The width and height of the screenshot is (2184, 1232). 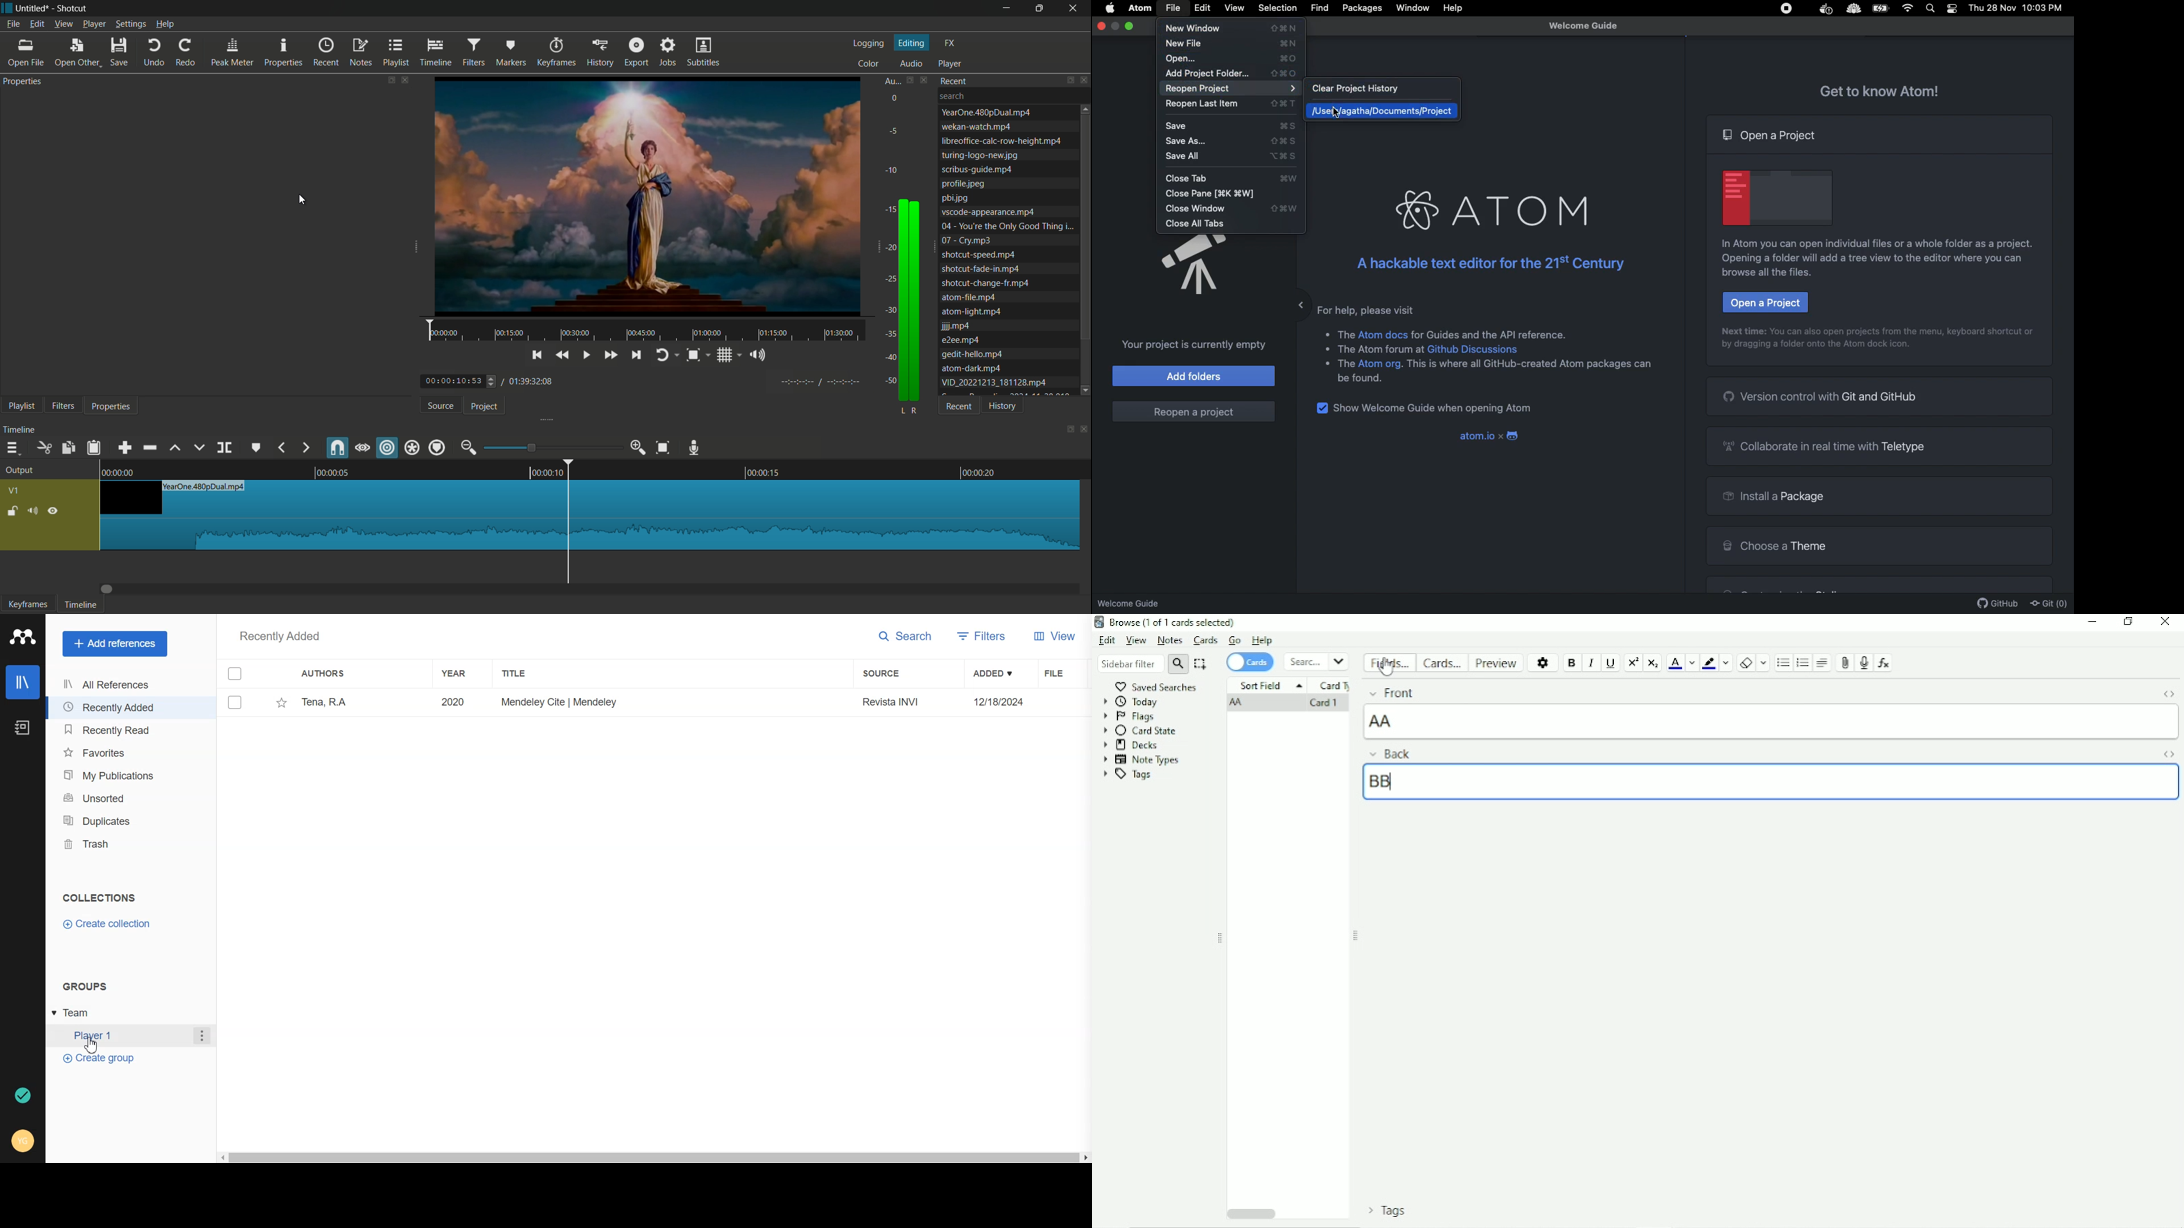 I want to click on Add references, so click(x=116, y=644).